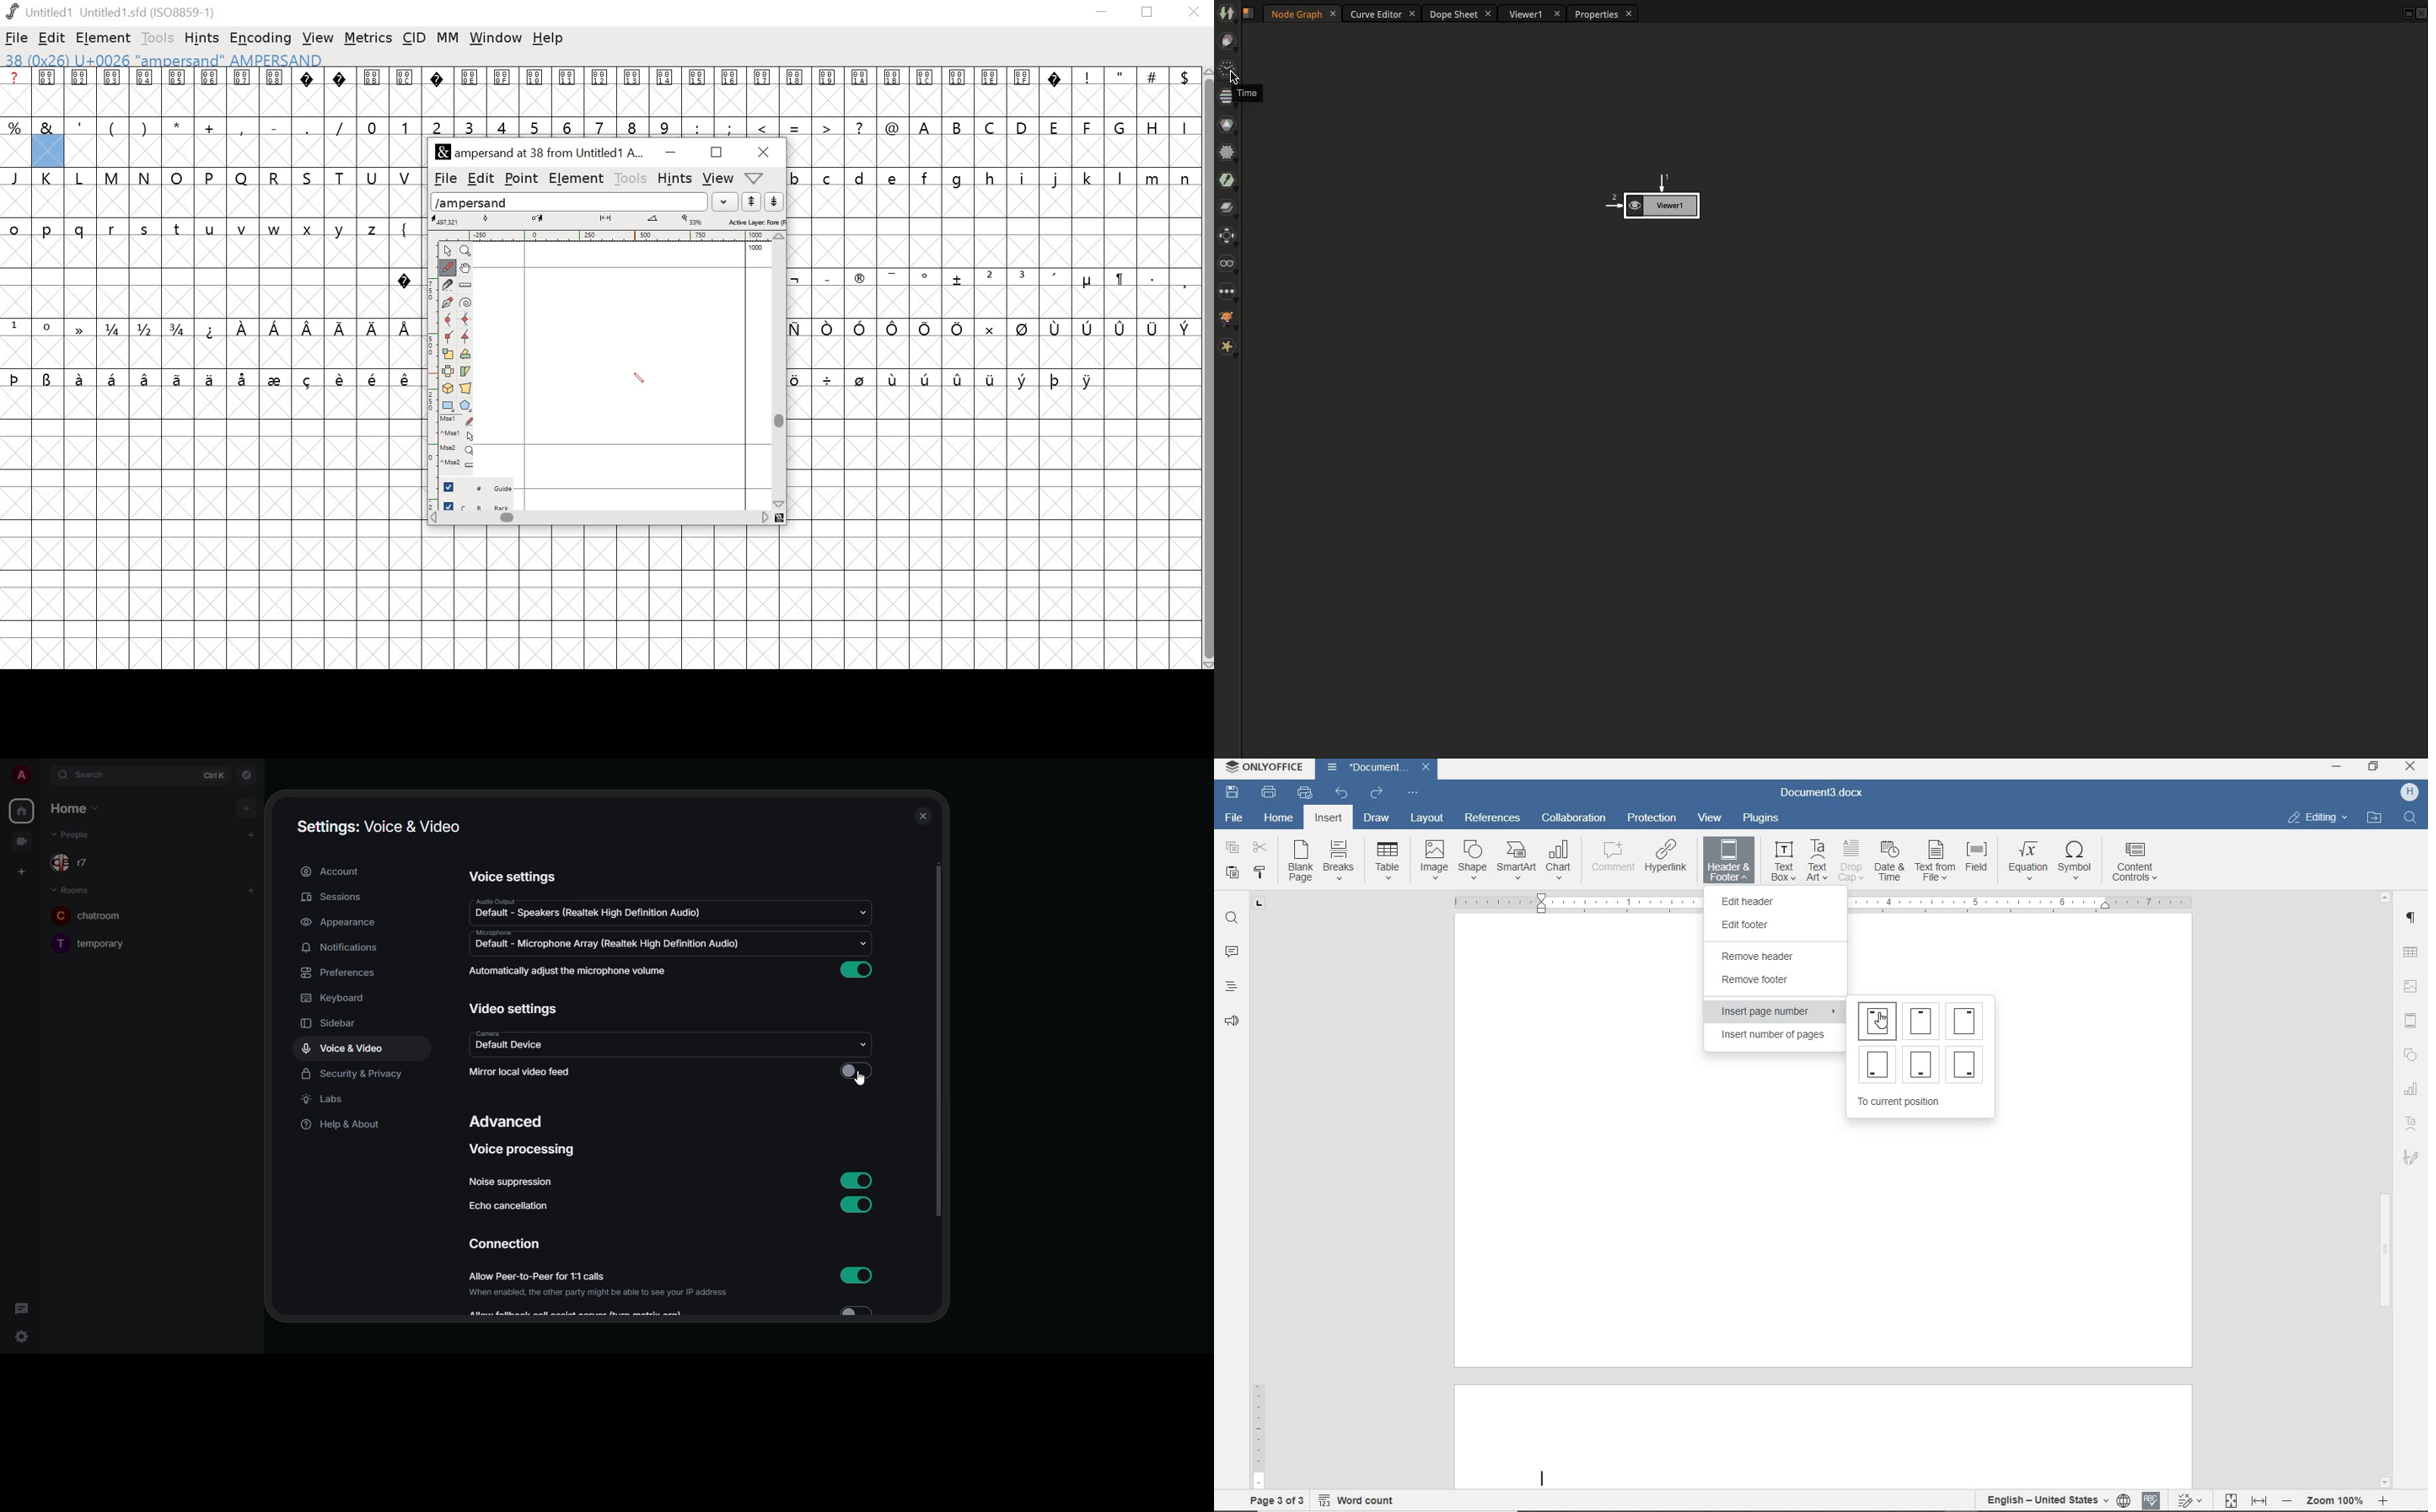  What do you see at coordinates (1183, 92) in the screenshot?
I see `$` at bounding box center [1183, 92].